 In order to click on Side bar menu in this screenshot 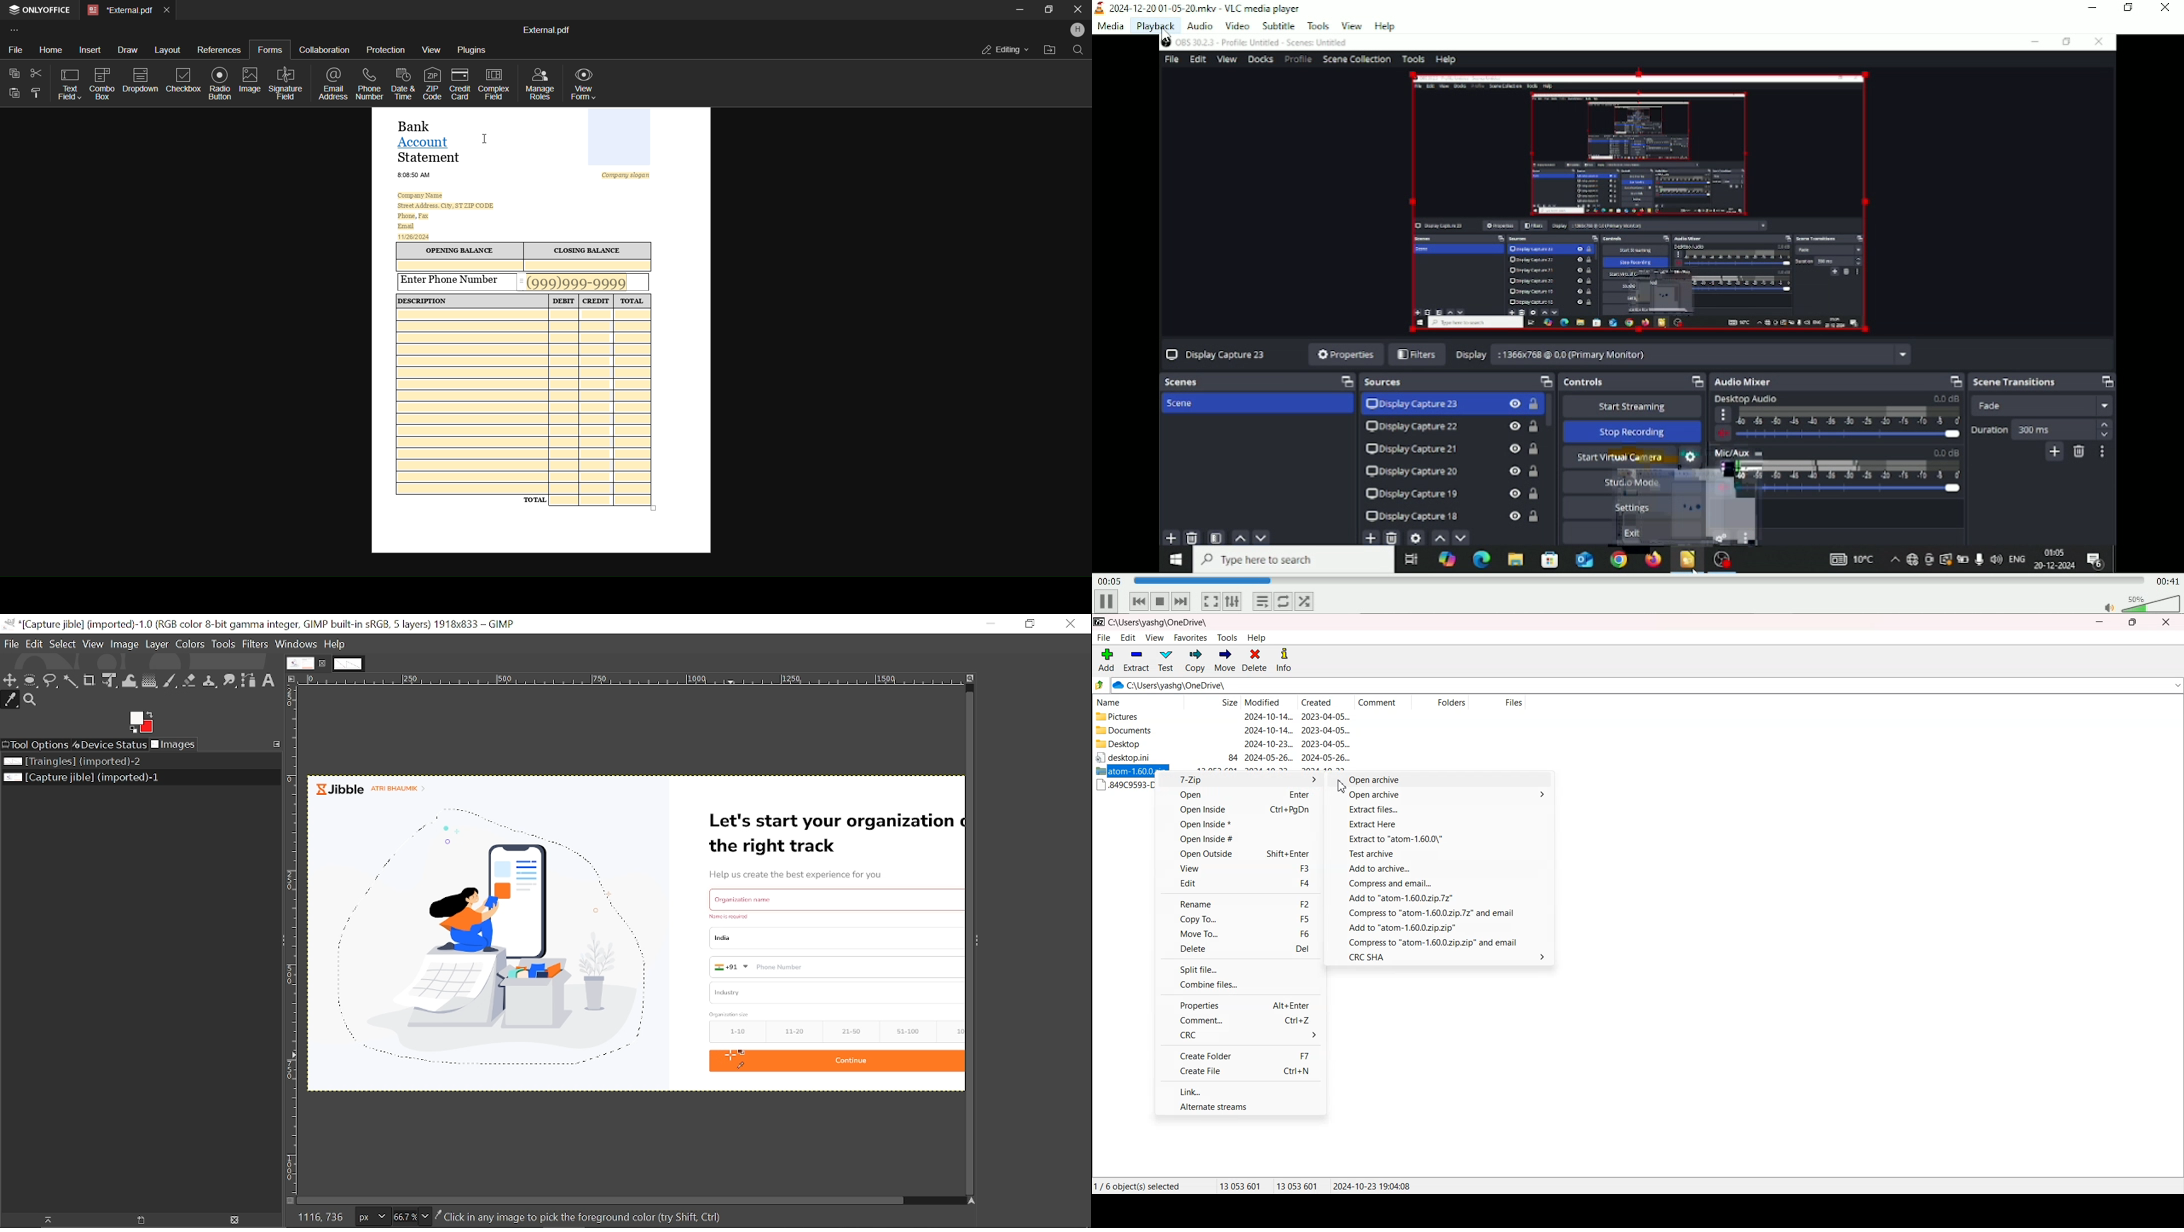, I will do `click(976, 942)`.